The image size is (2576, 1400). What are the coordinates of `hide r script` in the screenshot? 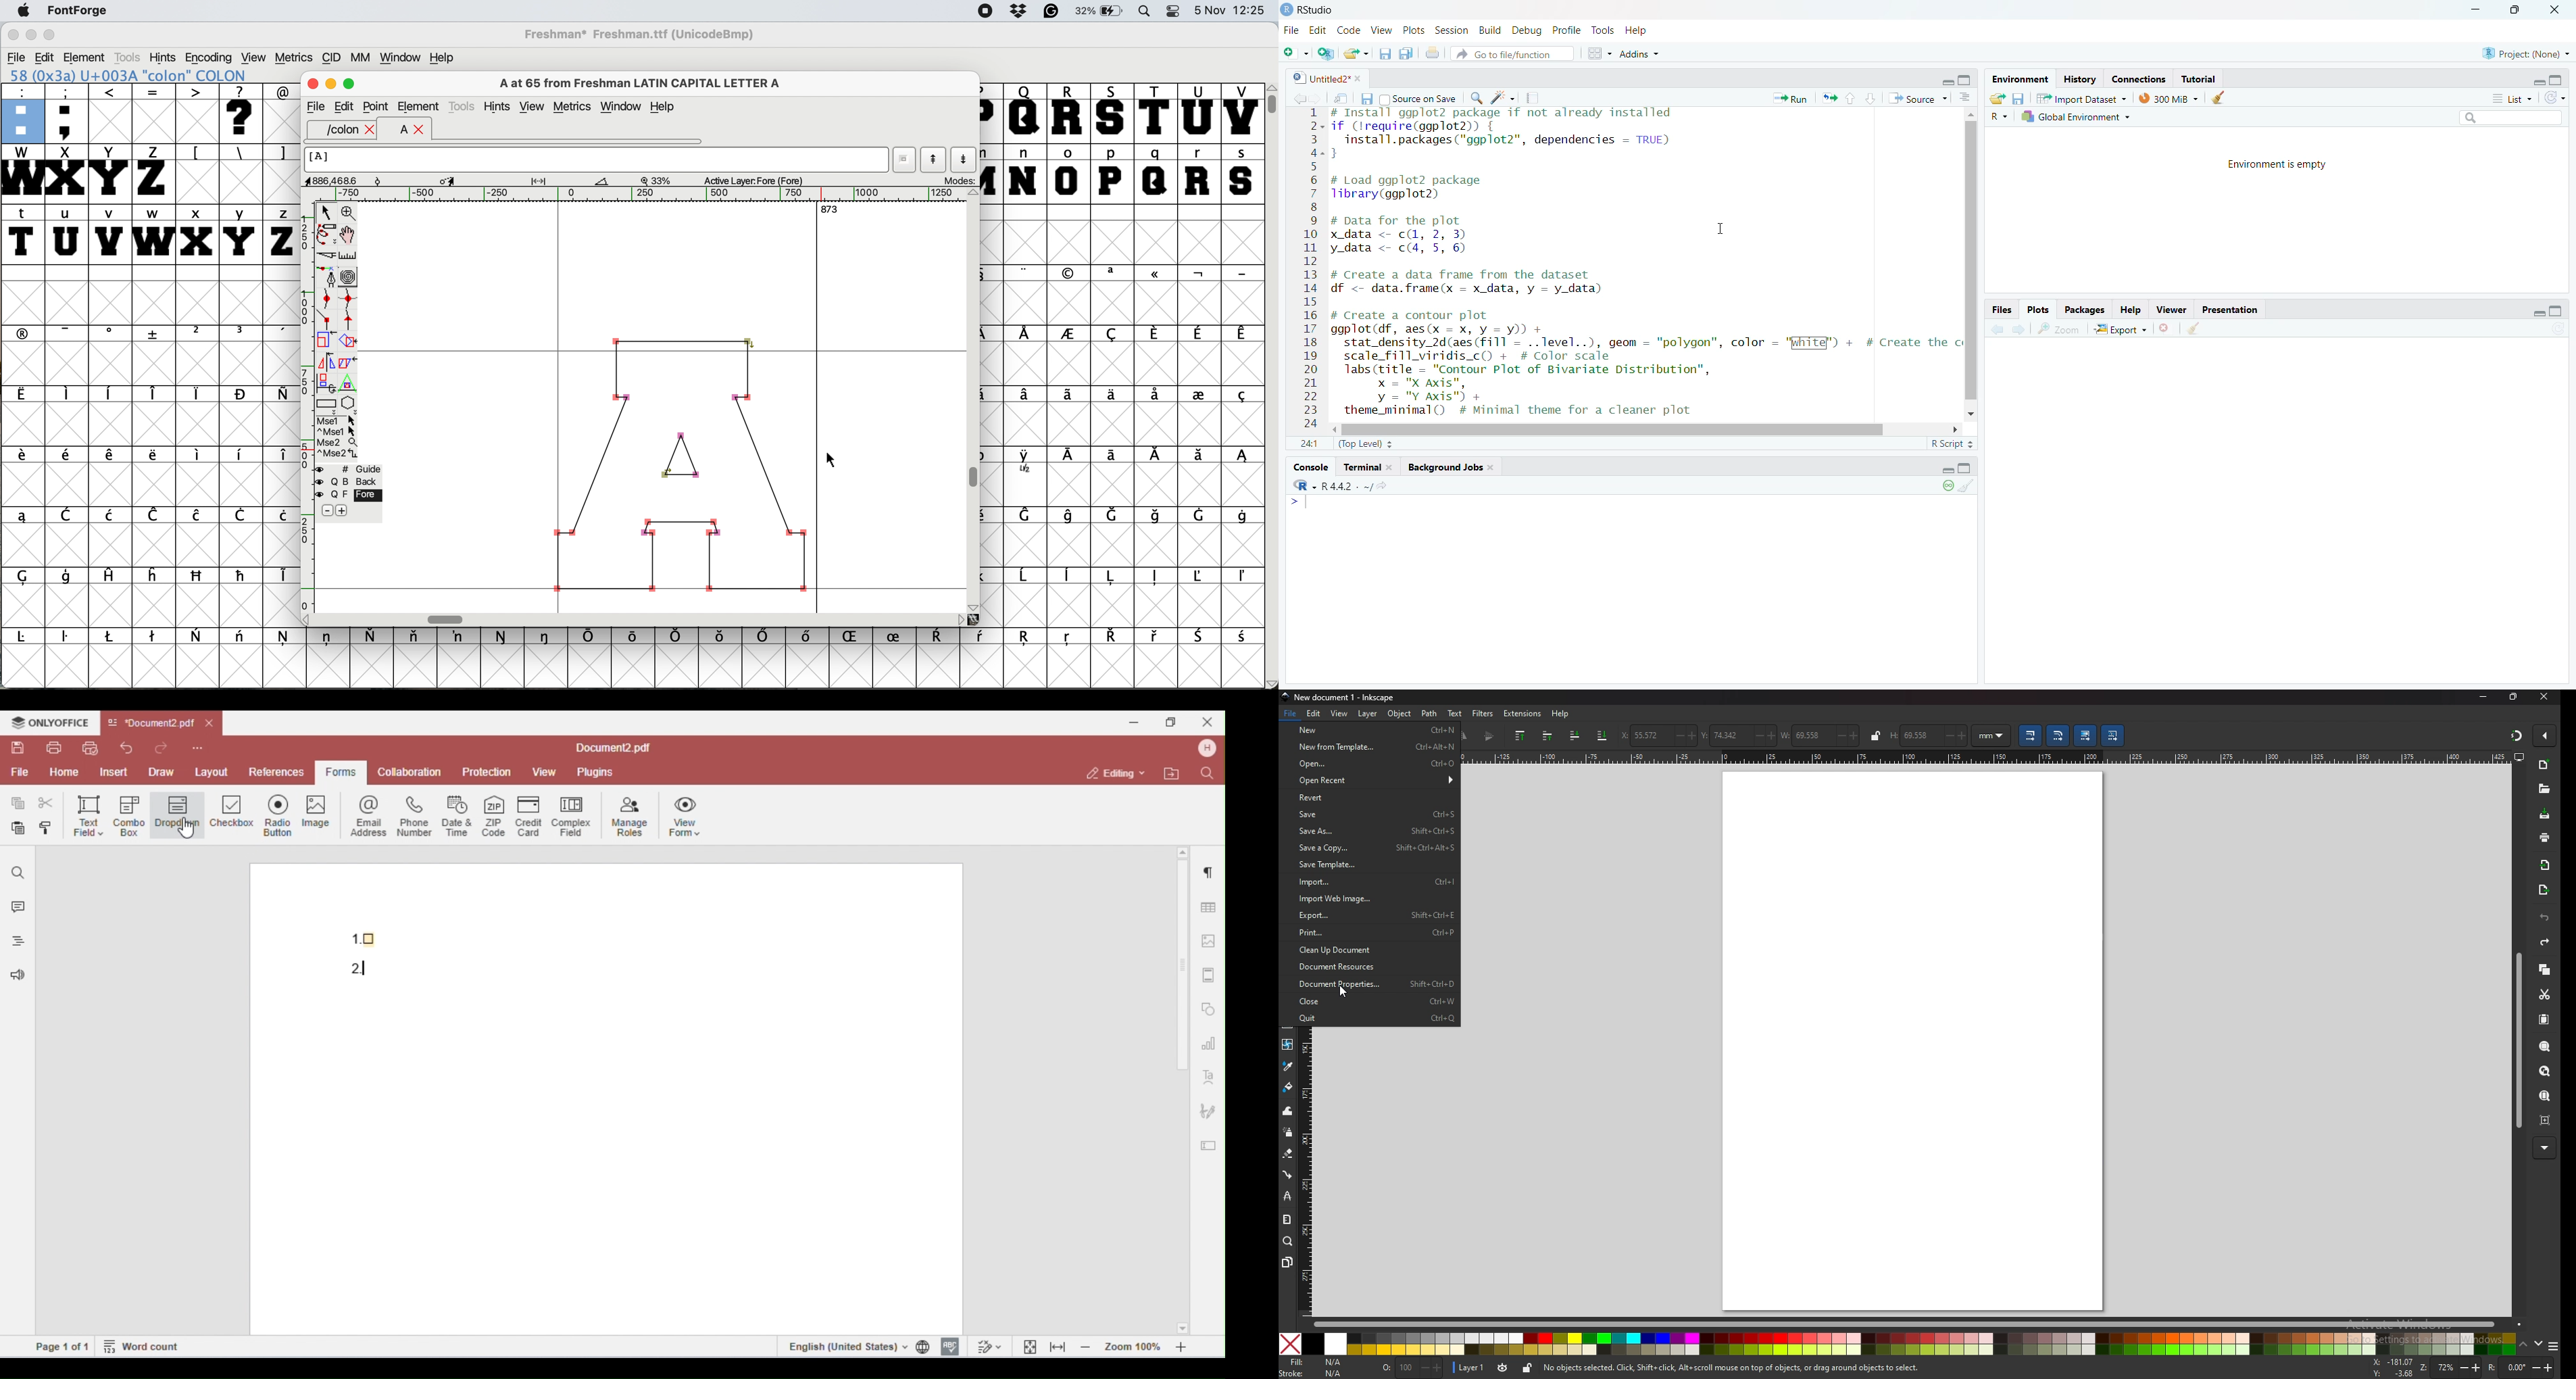 It's located at (2537, 311).